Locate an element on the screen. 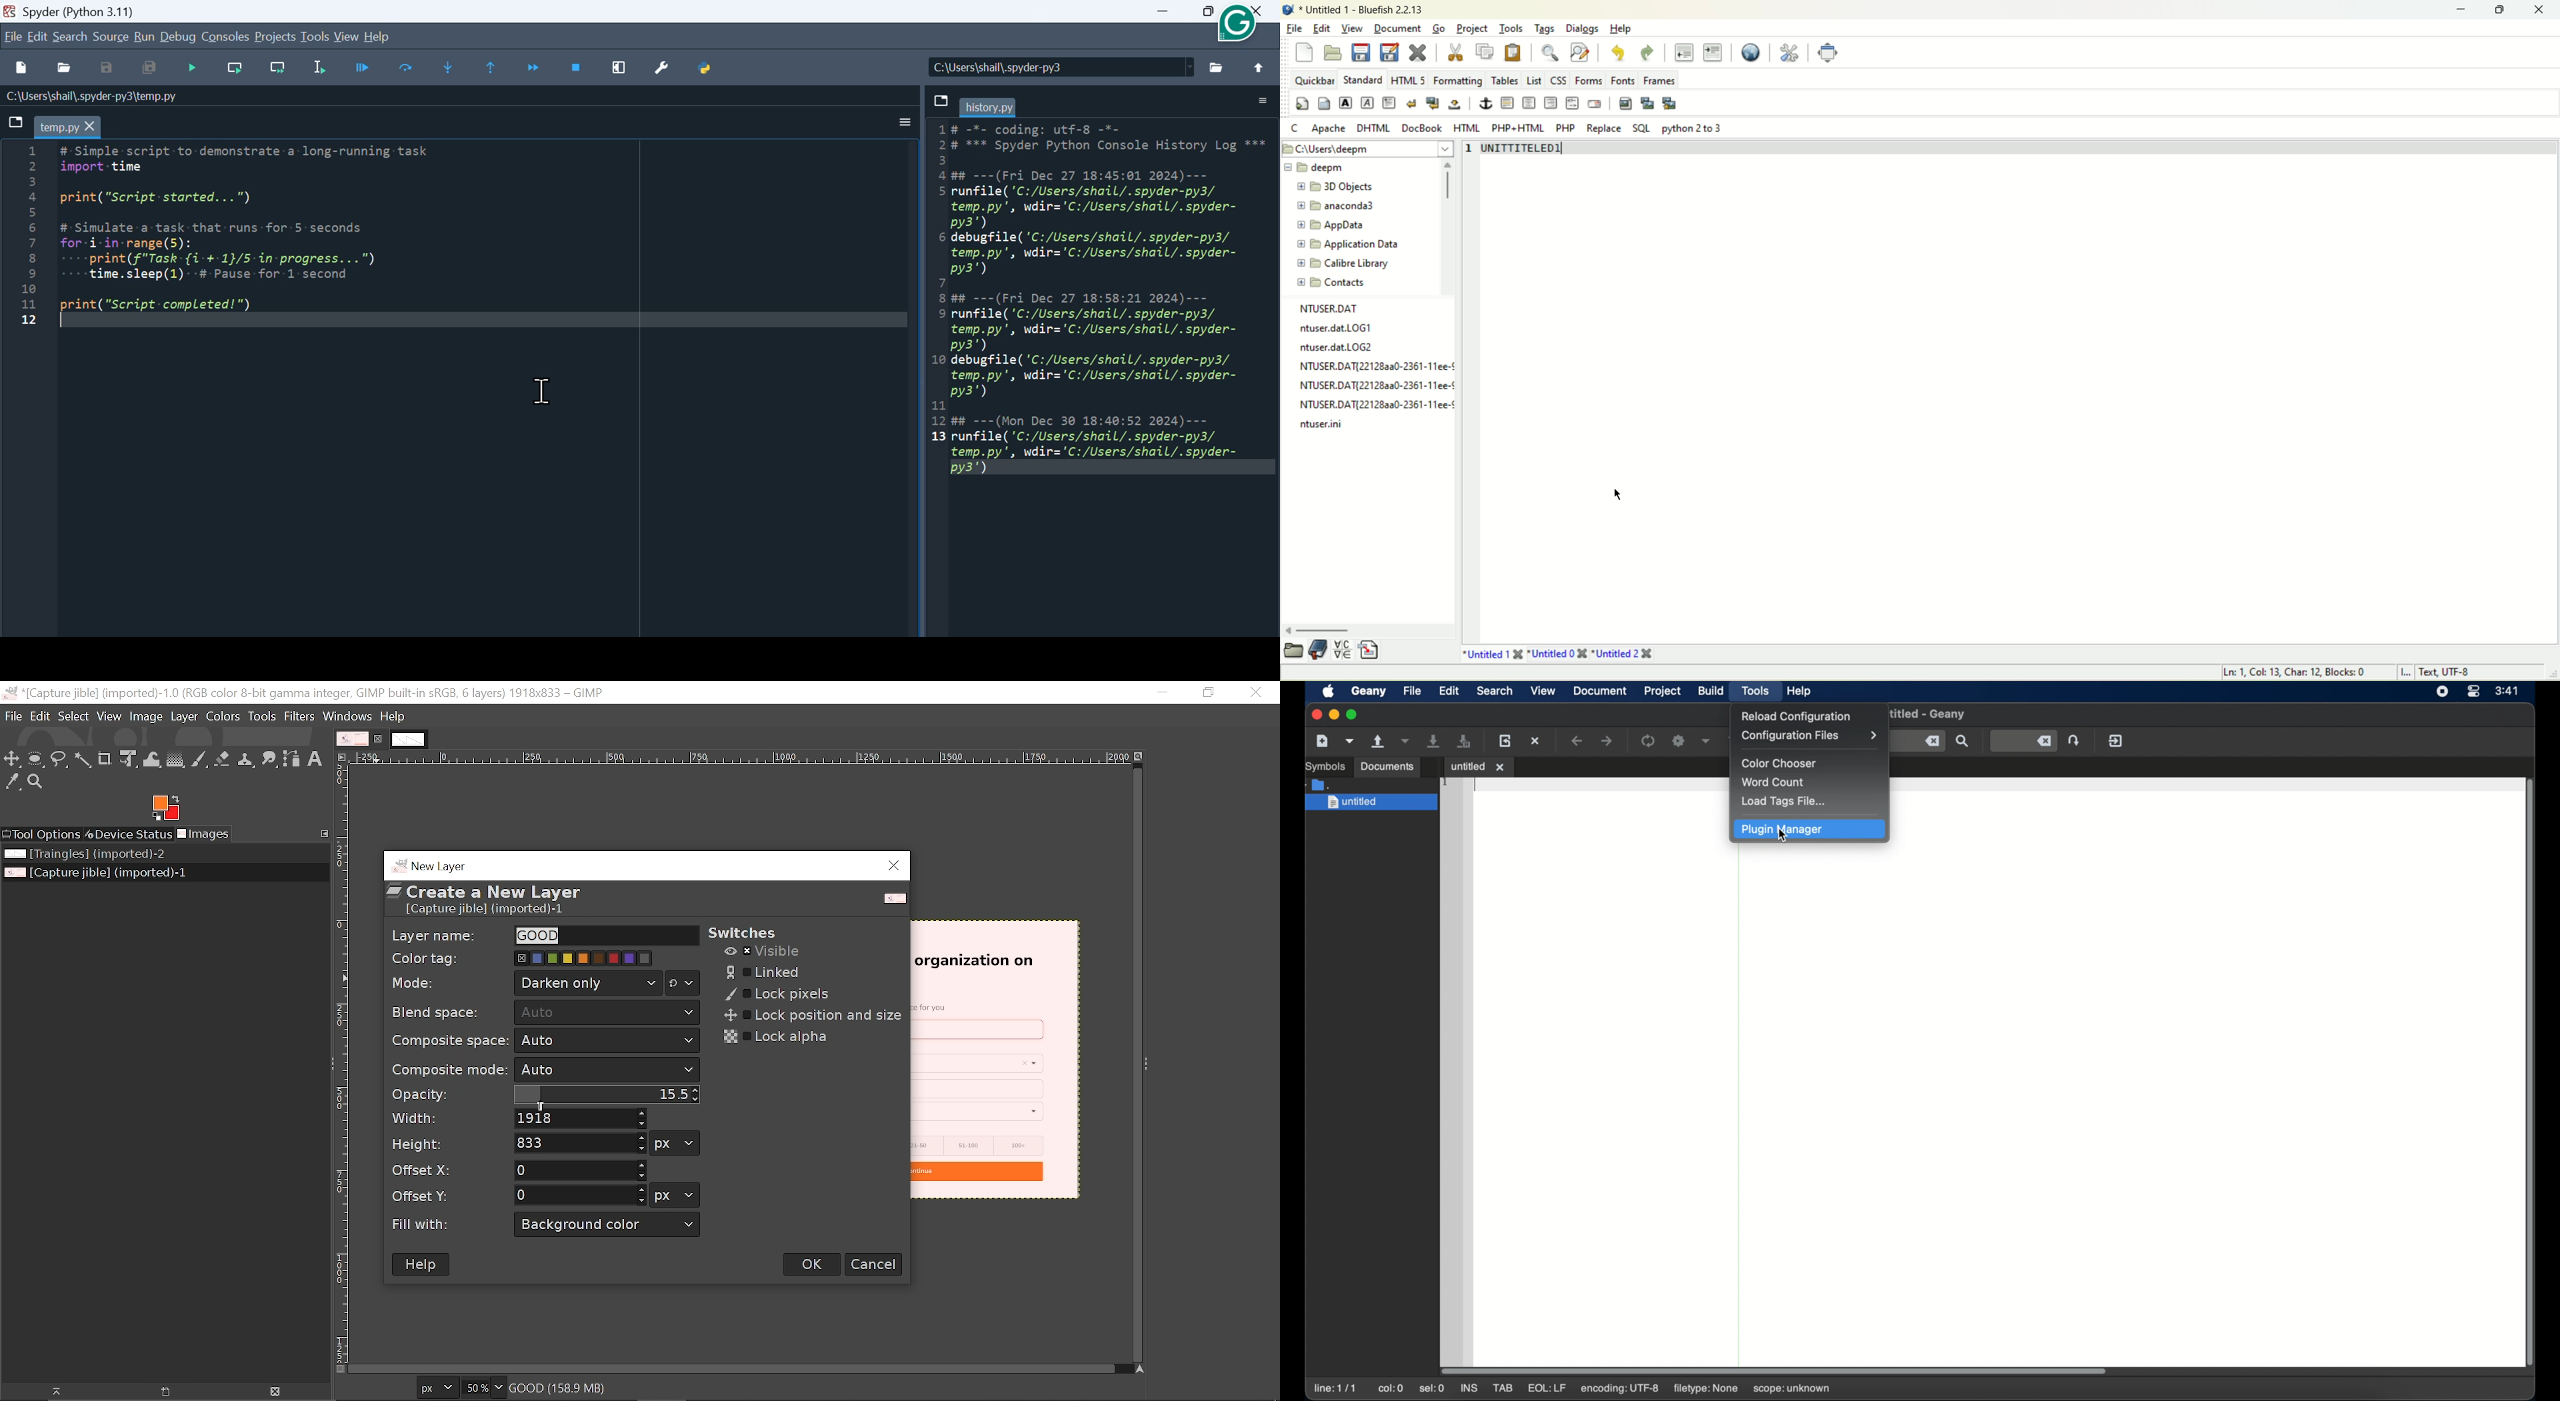 Image resolution: width=2576 pixels, height=1428 pixels. cursor is located at coordinates (1617, 495).